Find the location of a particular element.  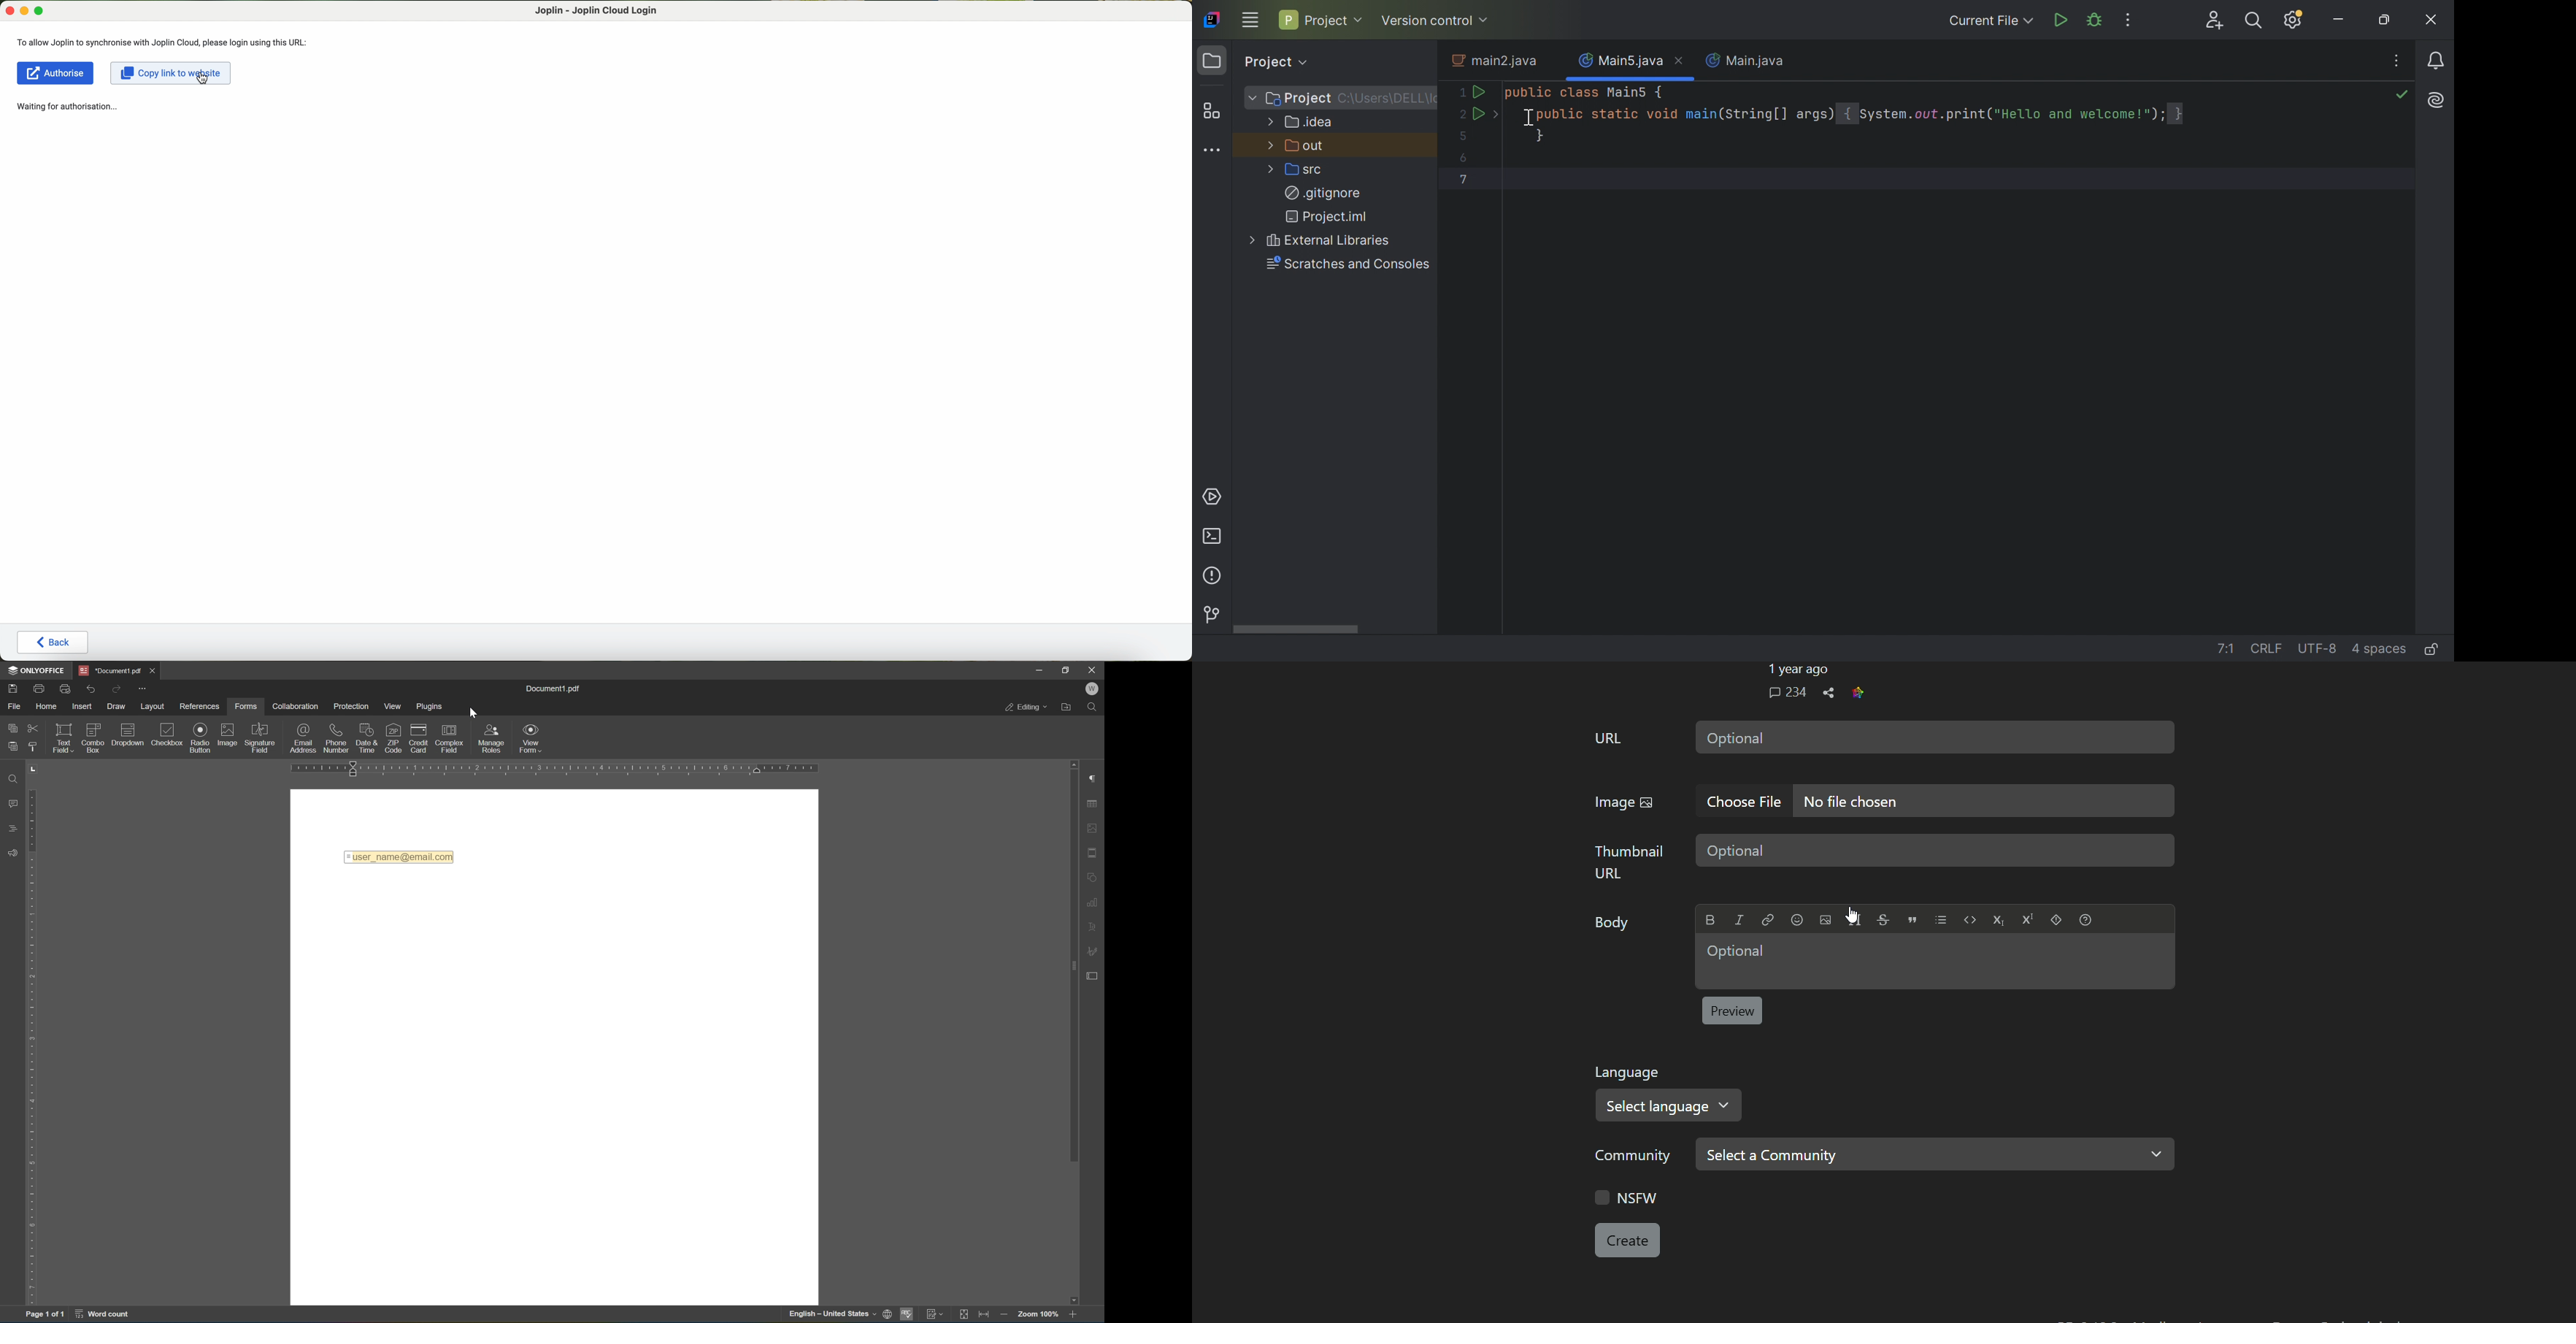

copy is located at coordinates (11, 726).